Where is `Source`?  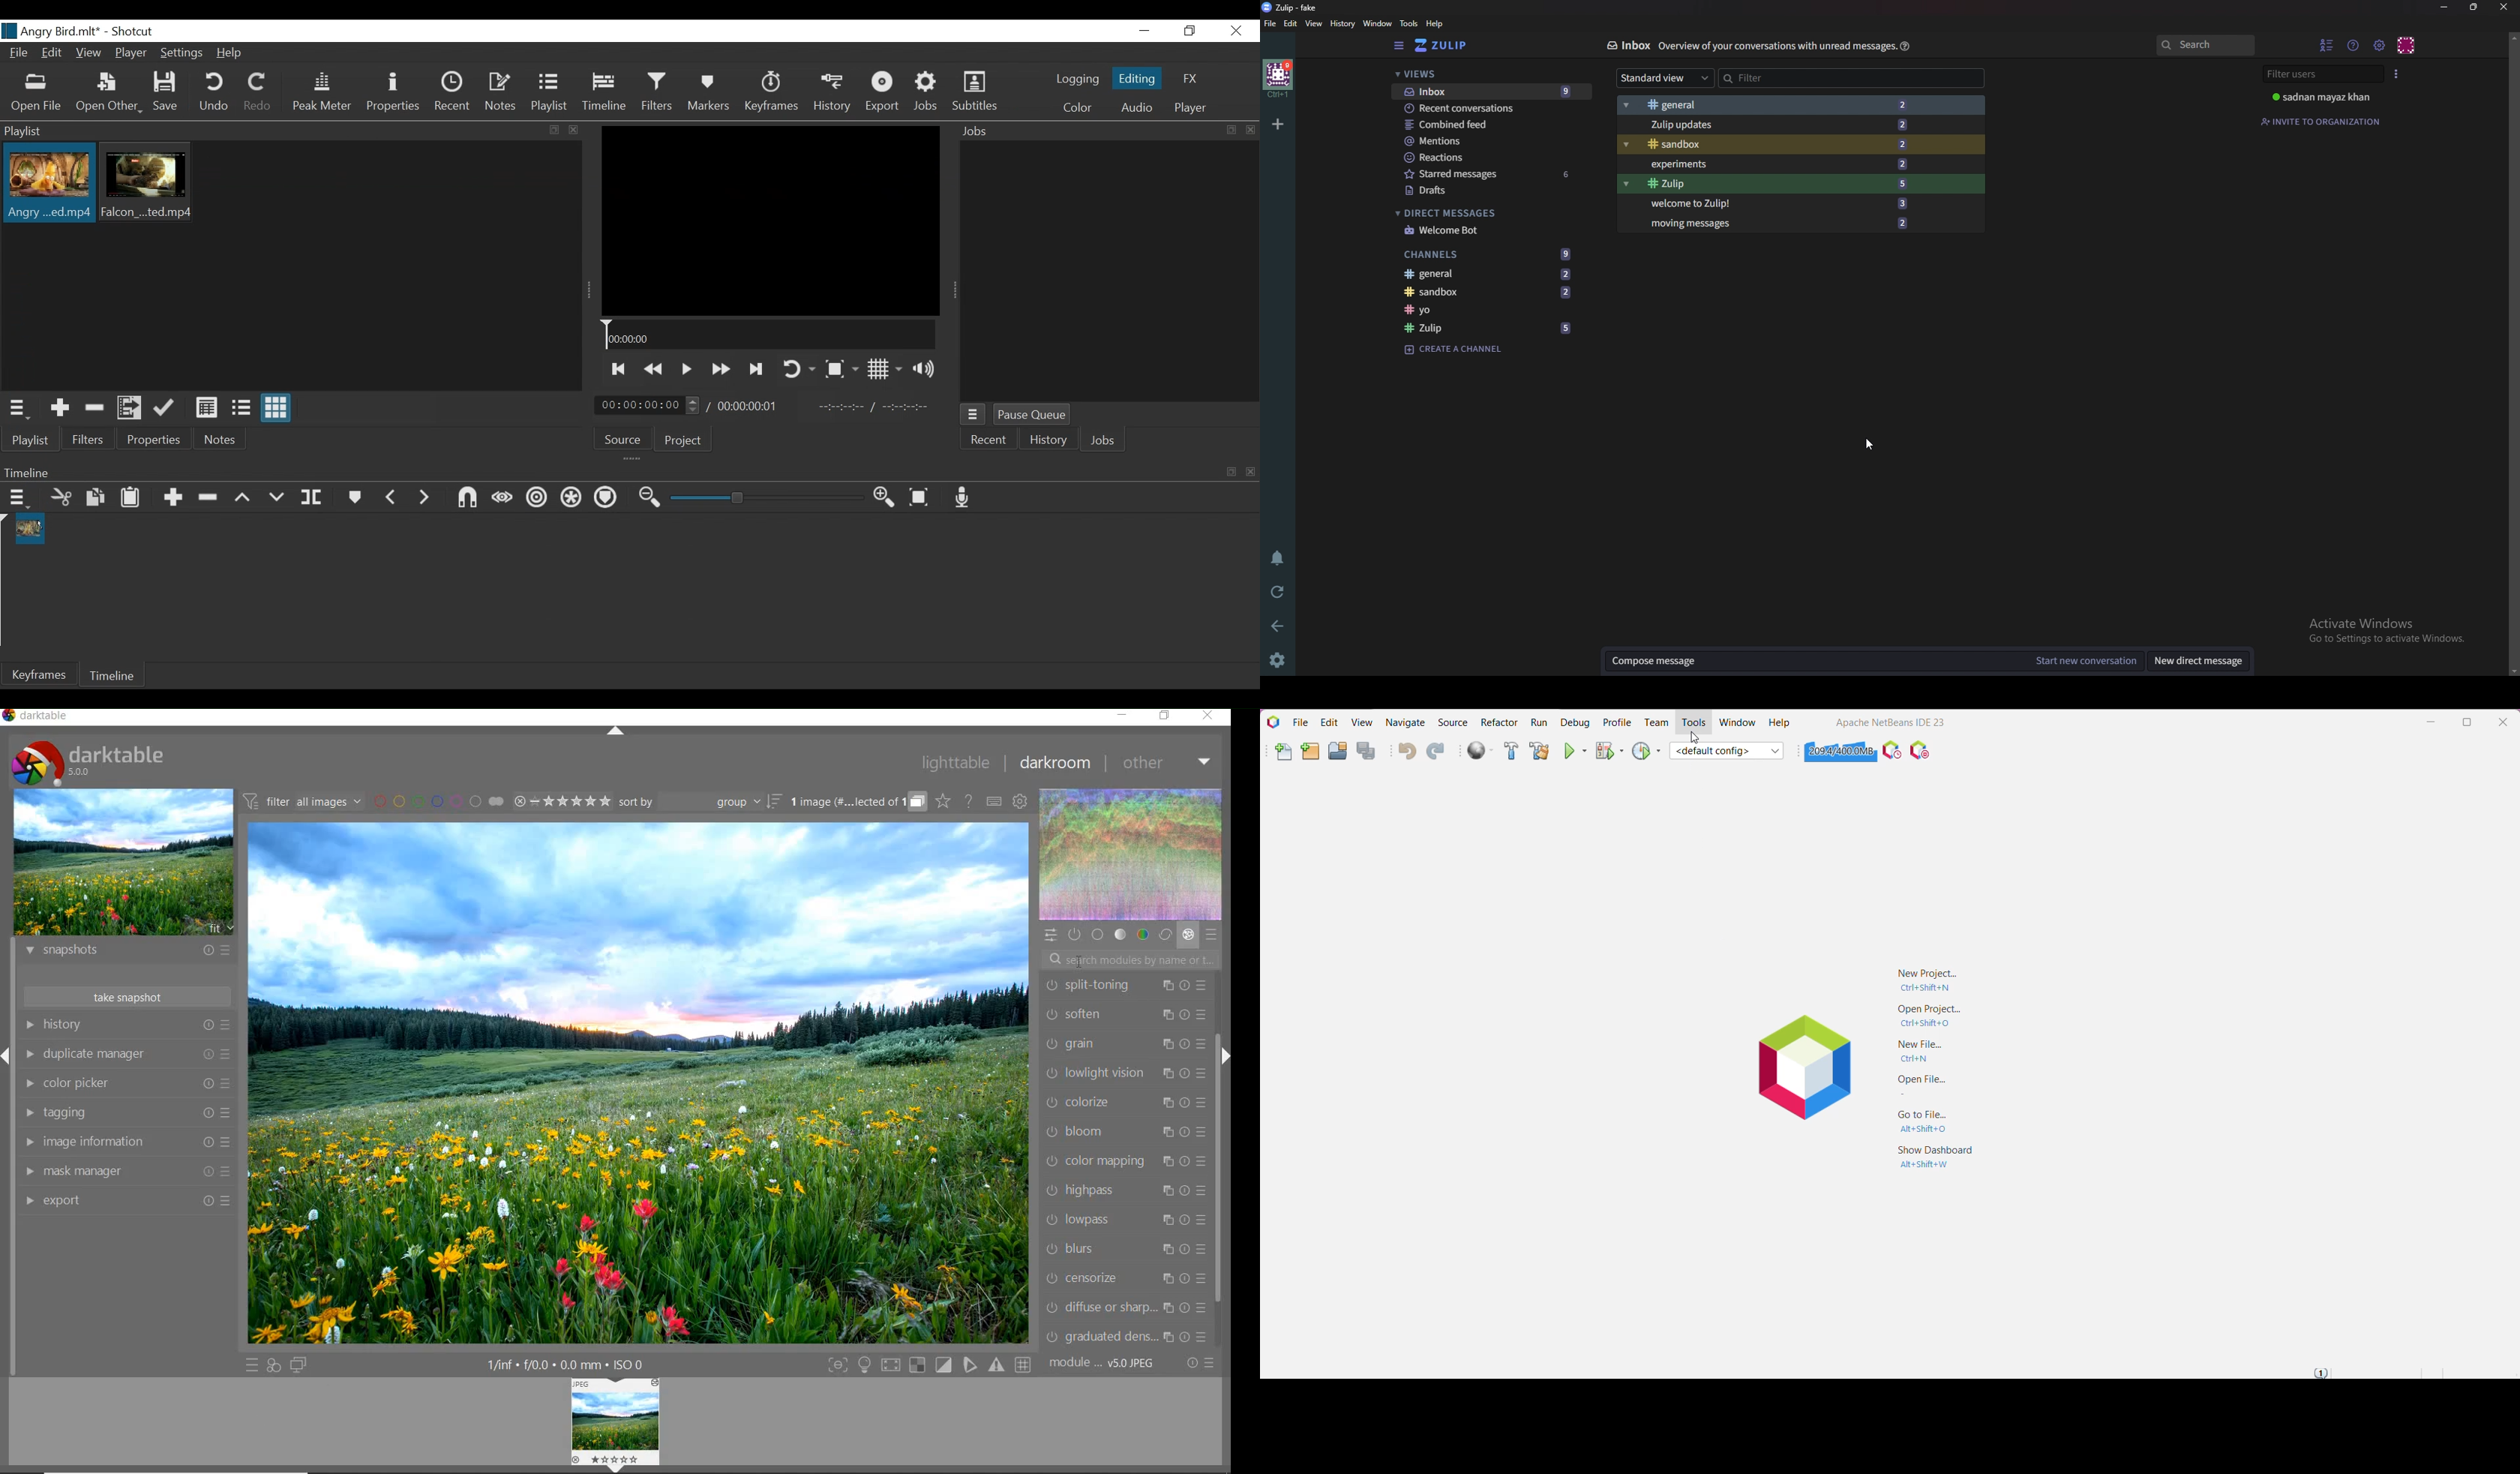
Source is located at coordinates (621, 438).